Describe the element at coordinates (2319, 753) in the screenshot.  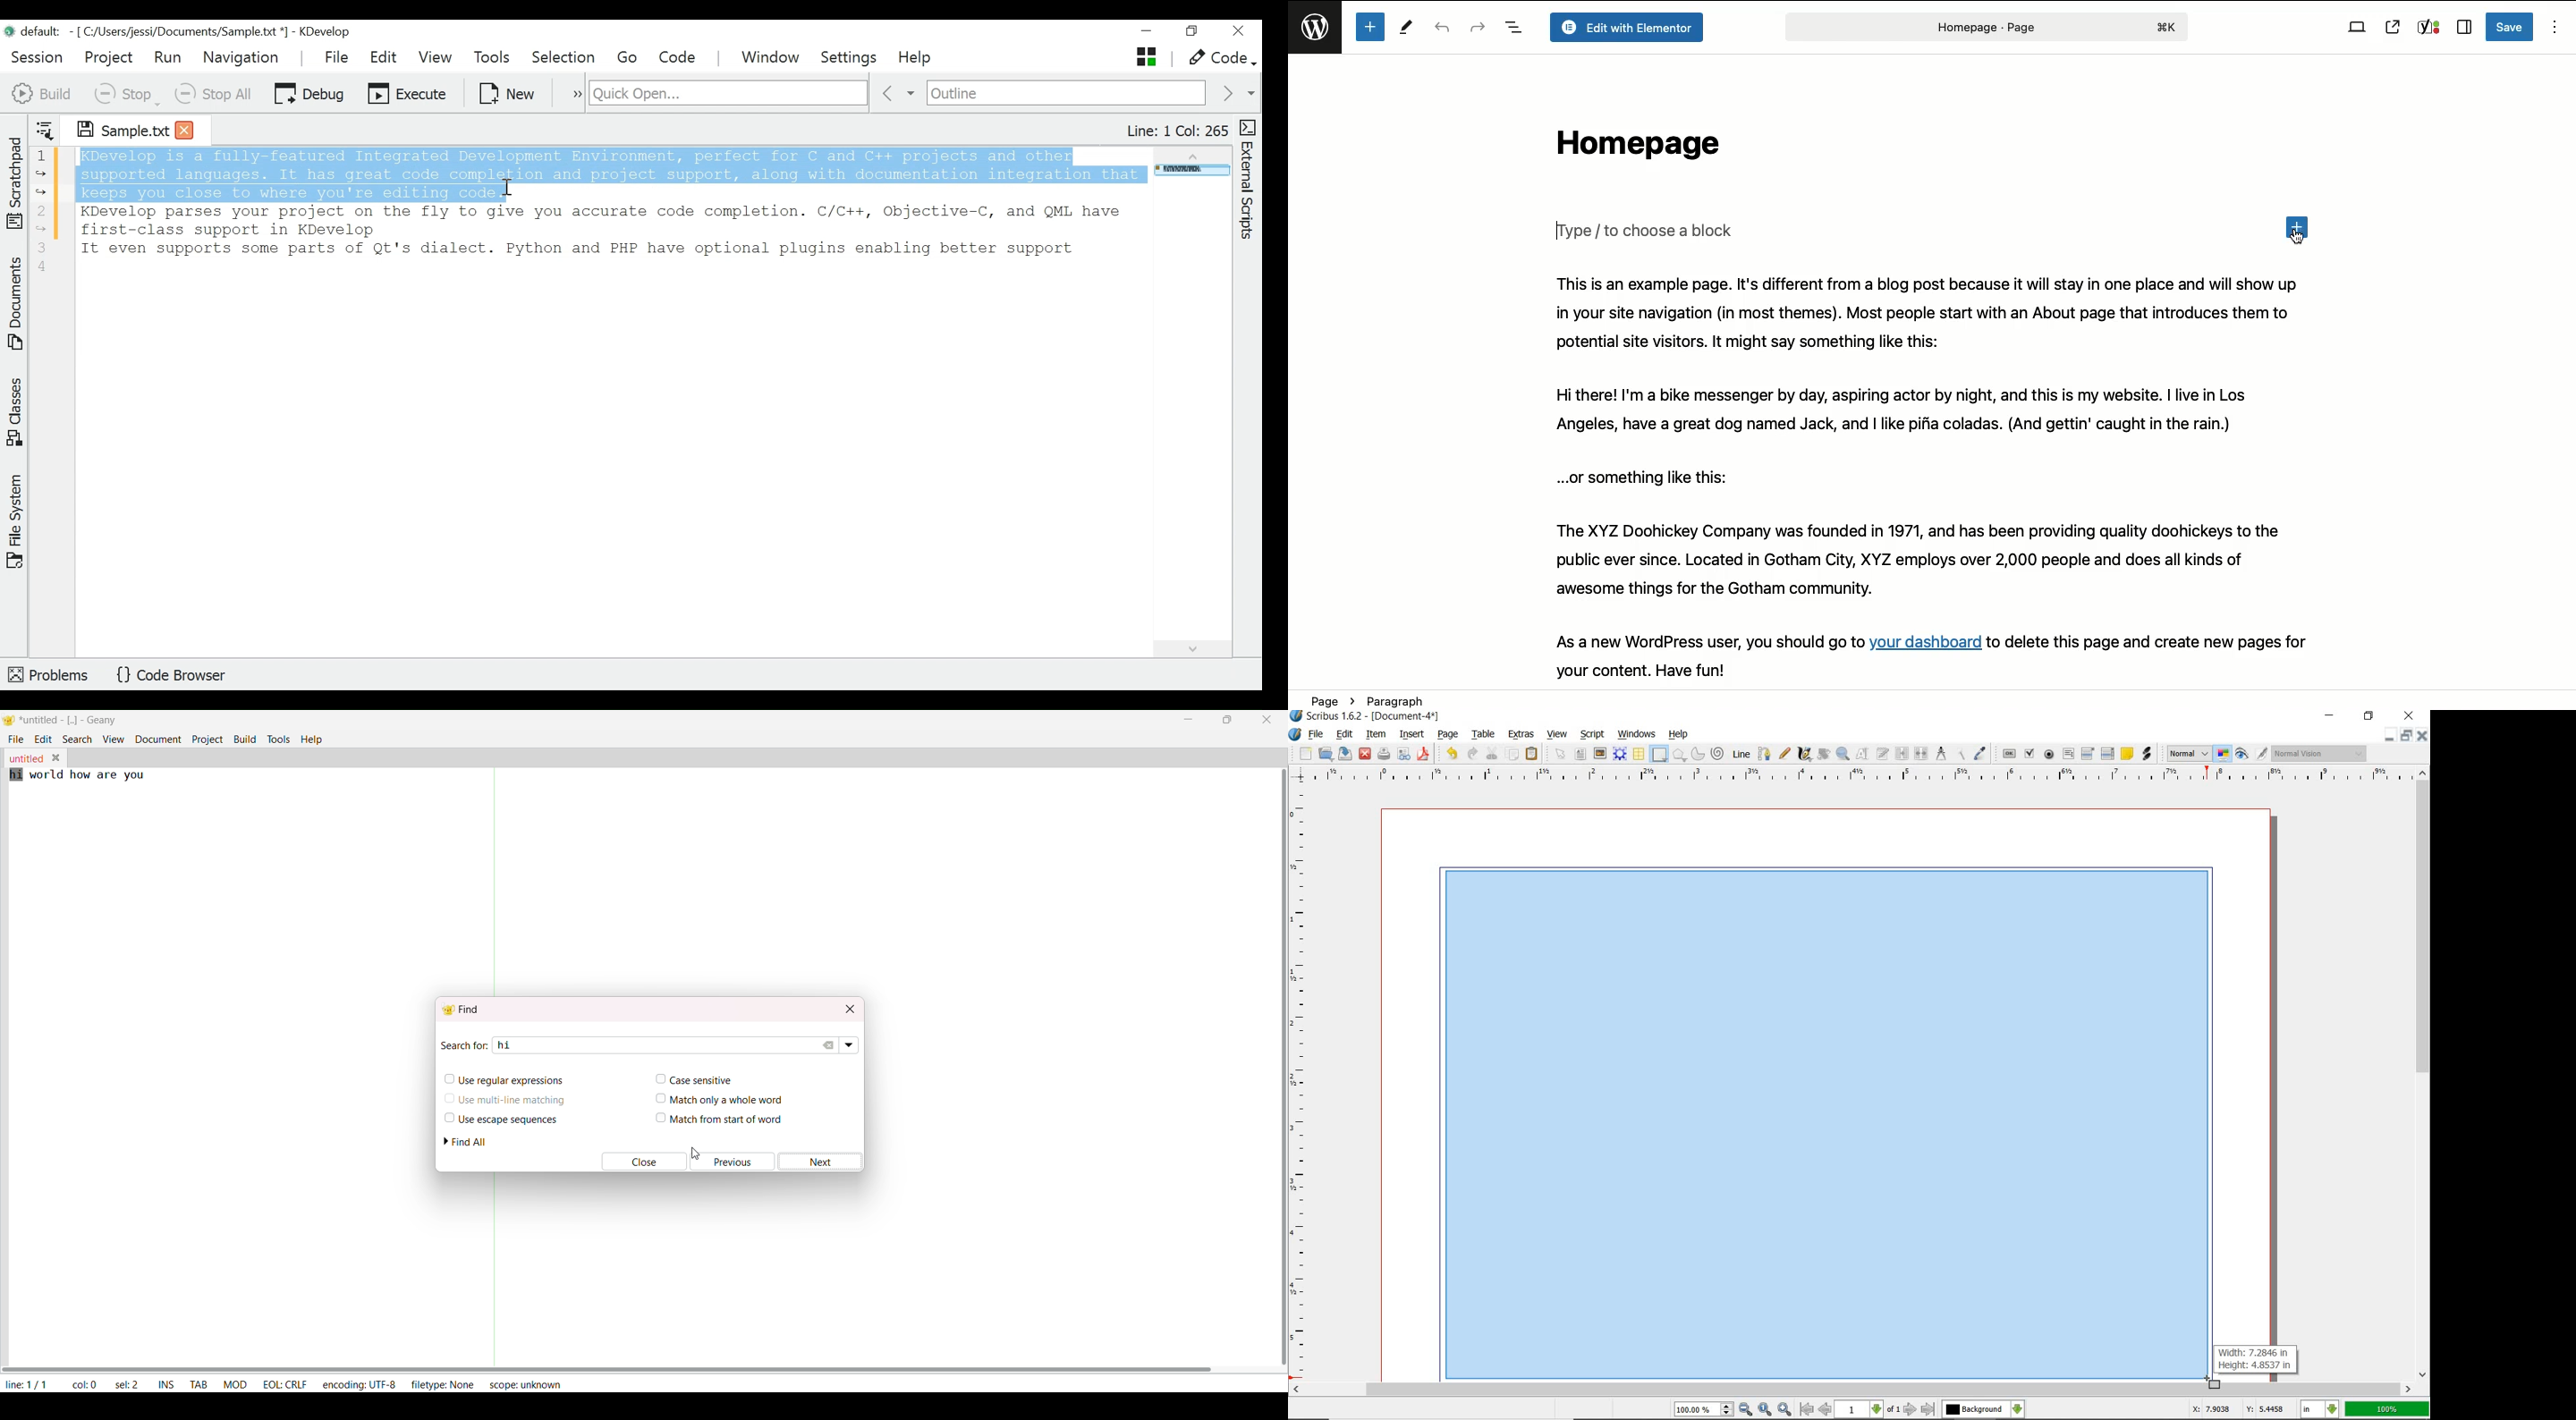
I see `Normal Vision` at that location.